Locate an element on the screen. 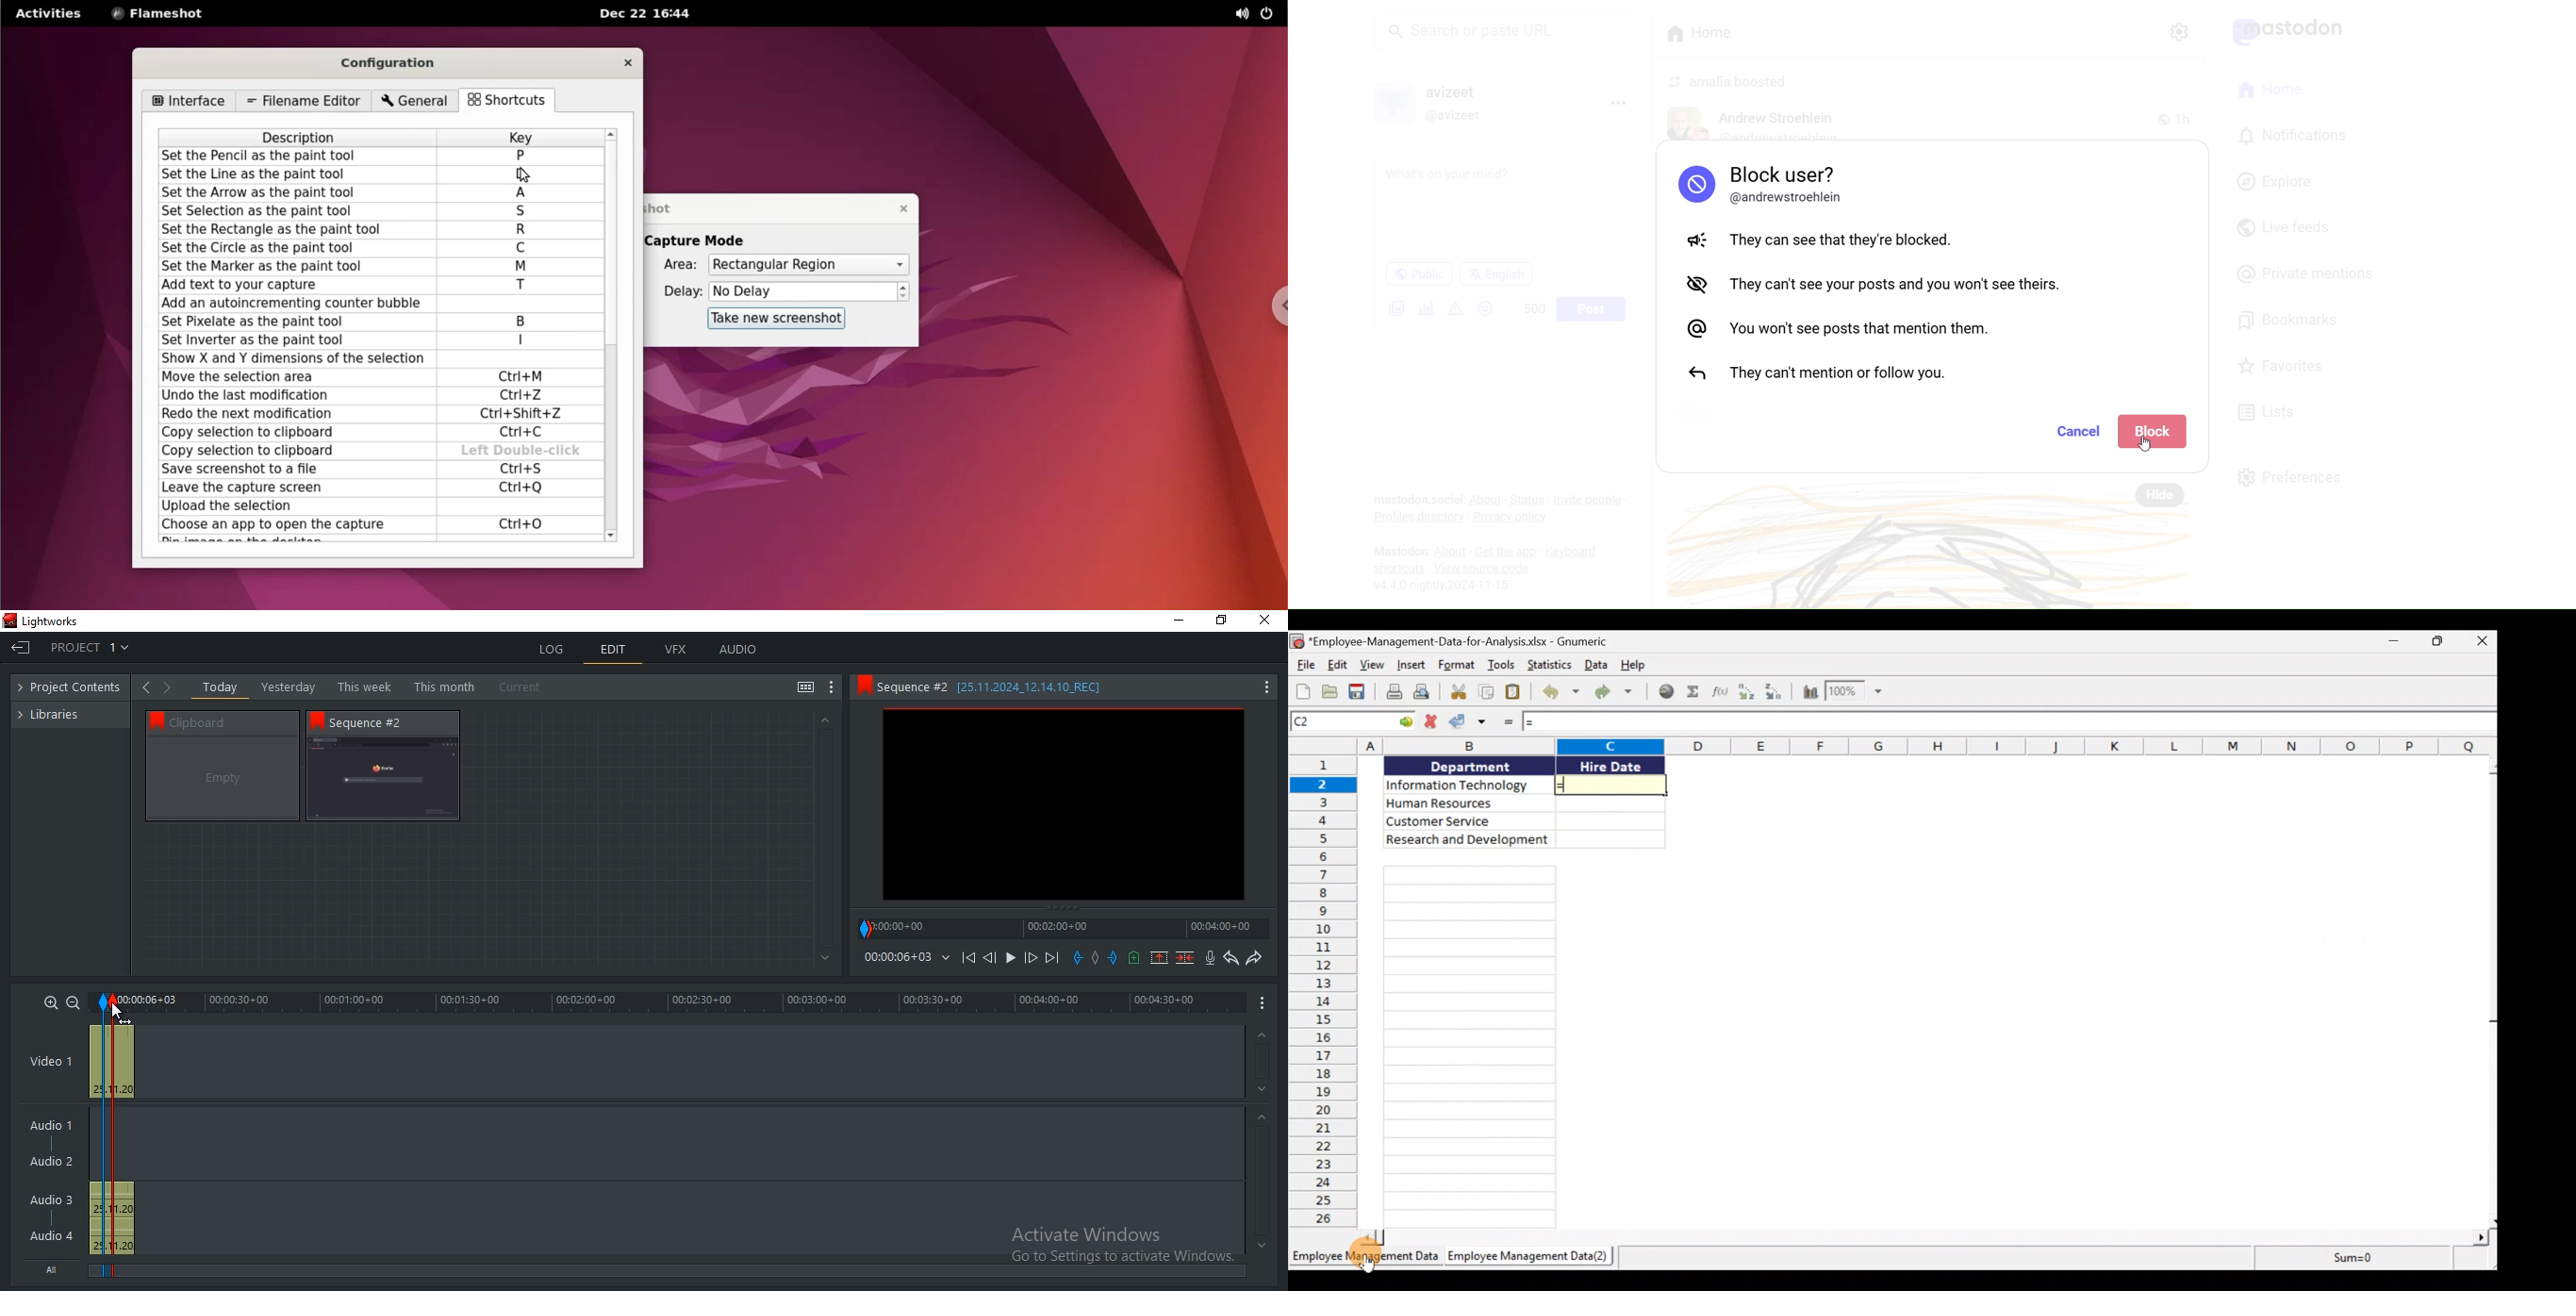 The height and width of the screenshot is (1316, 2576). Save the current workbook is located at coordinates (1359, 691).